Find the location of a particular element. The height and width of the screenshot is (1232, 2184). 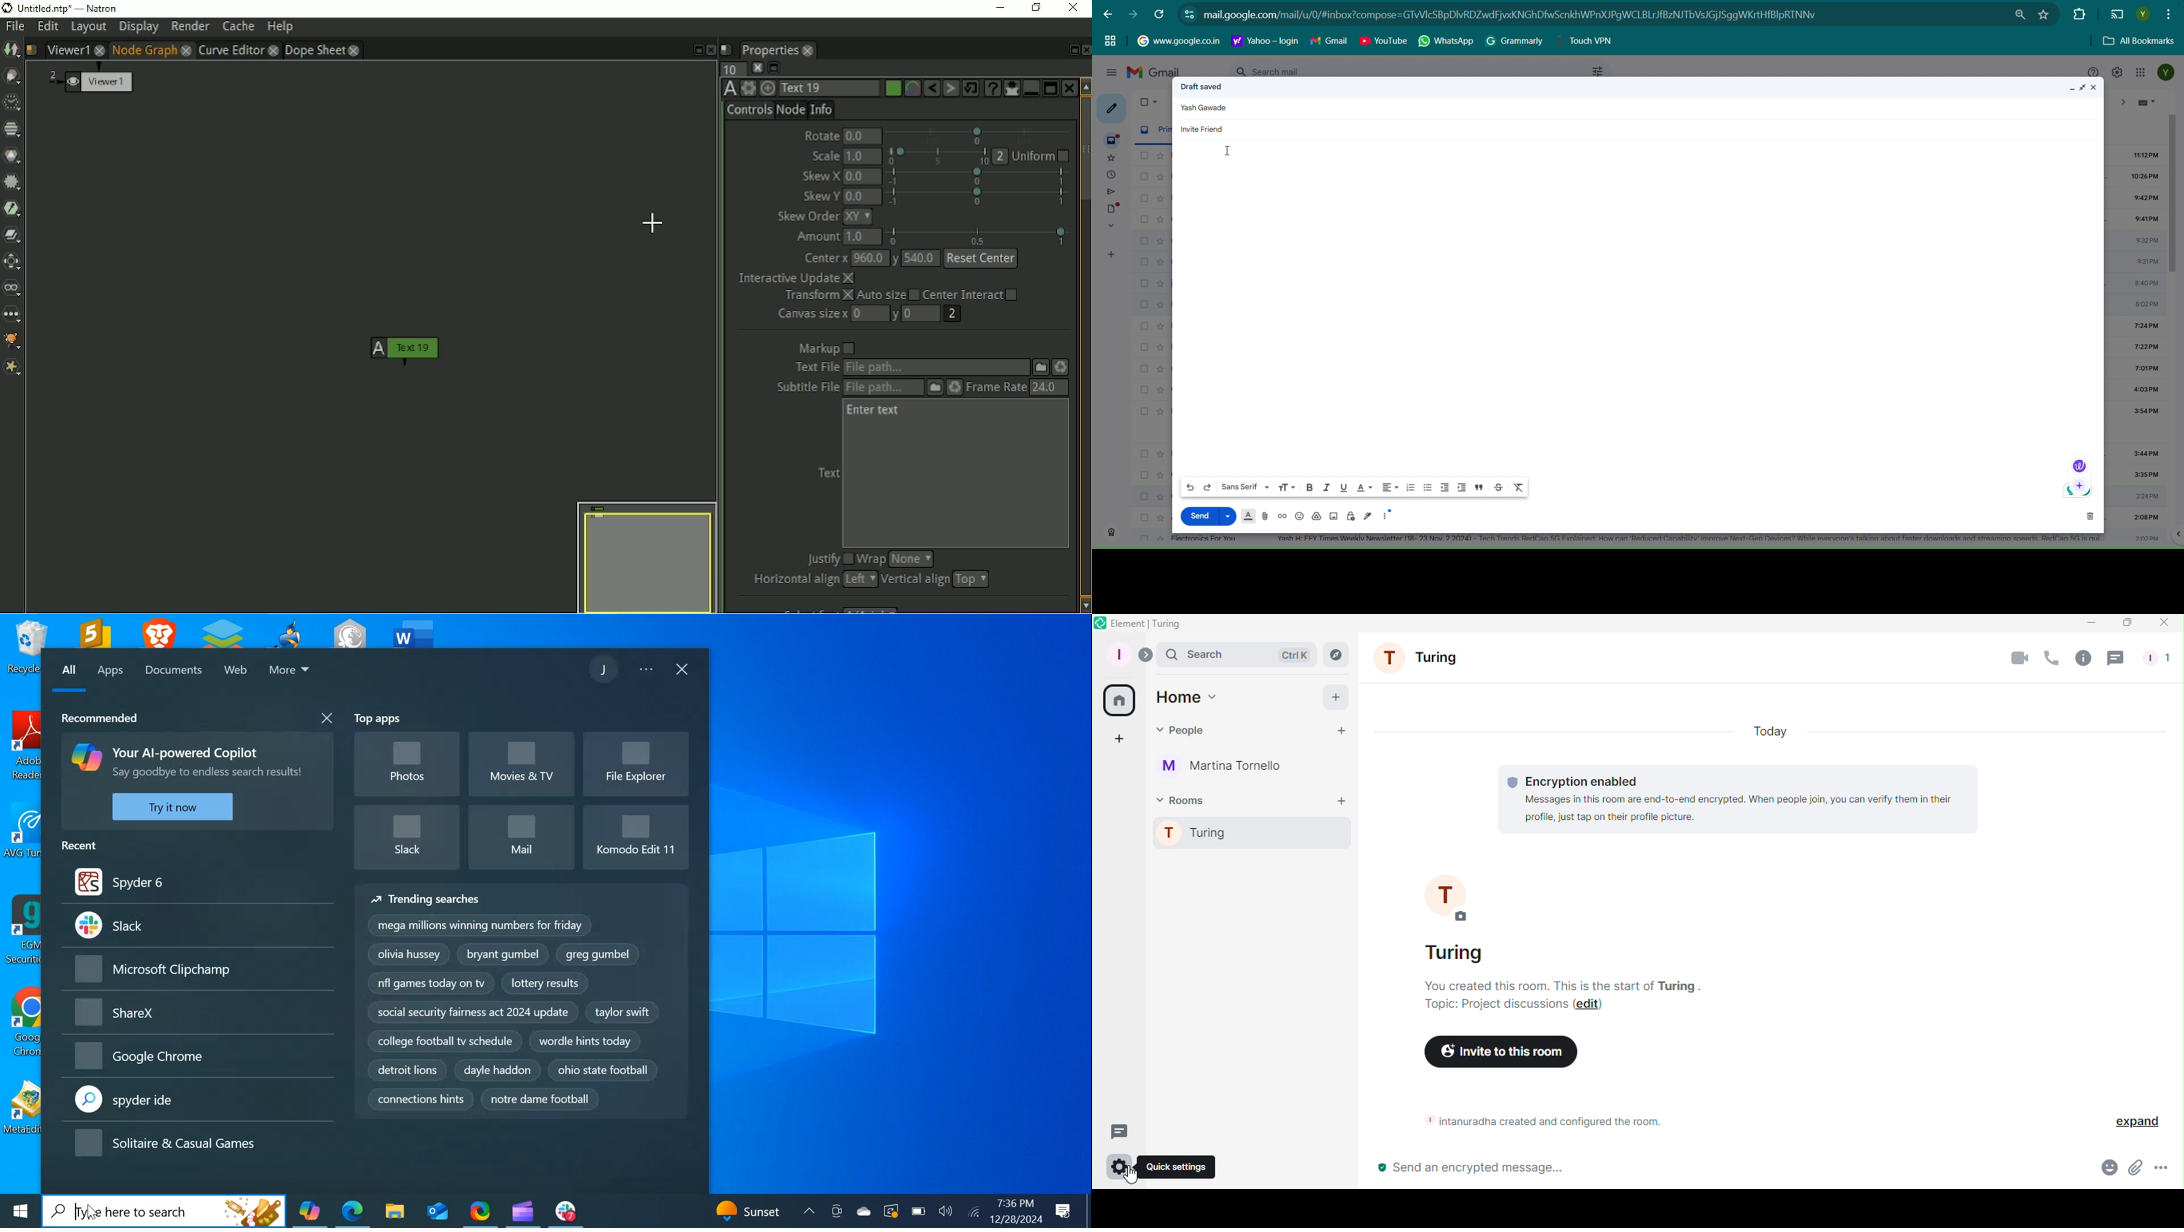

Indent more is located at coordinates (1461, 488).